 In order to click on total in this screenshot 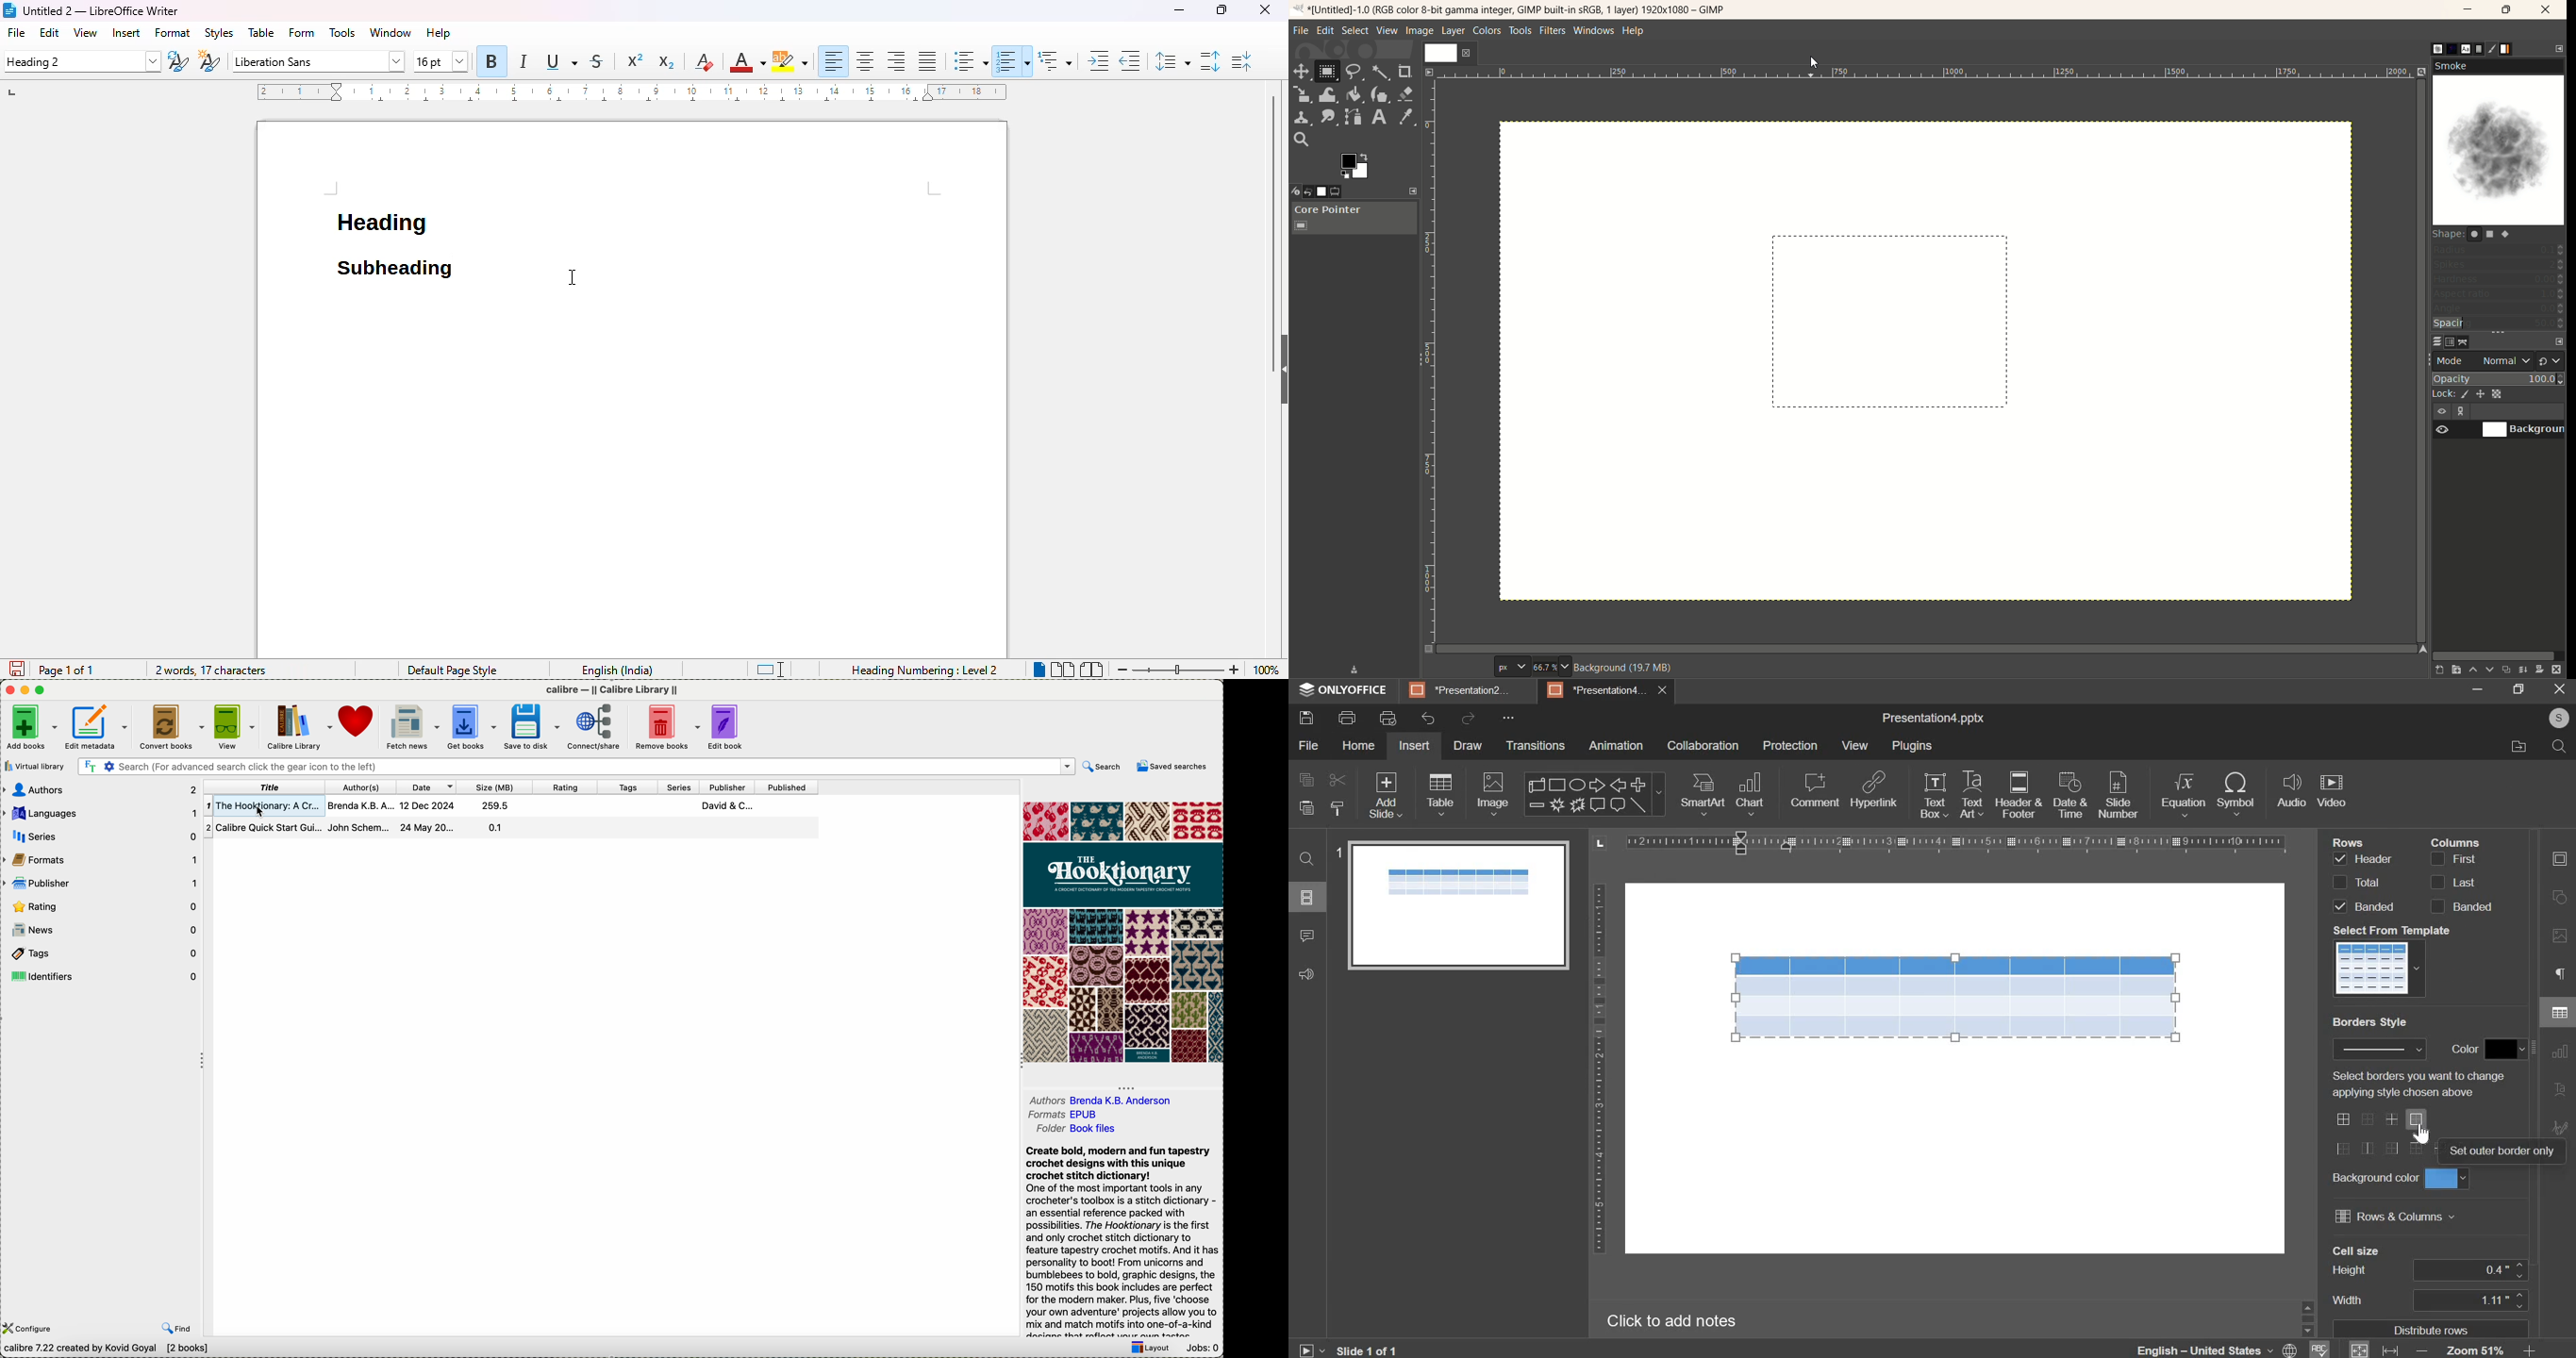, I will do `click(2368, 881)`.